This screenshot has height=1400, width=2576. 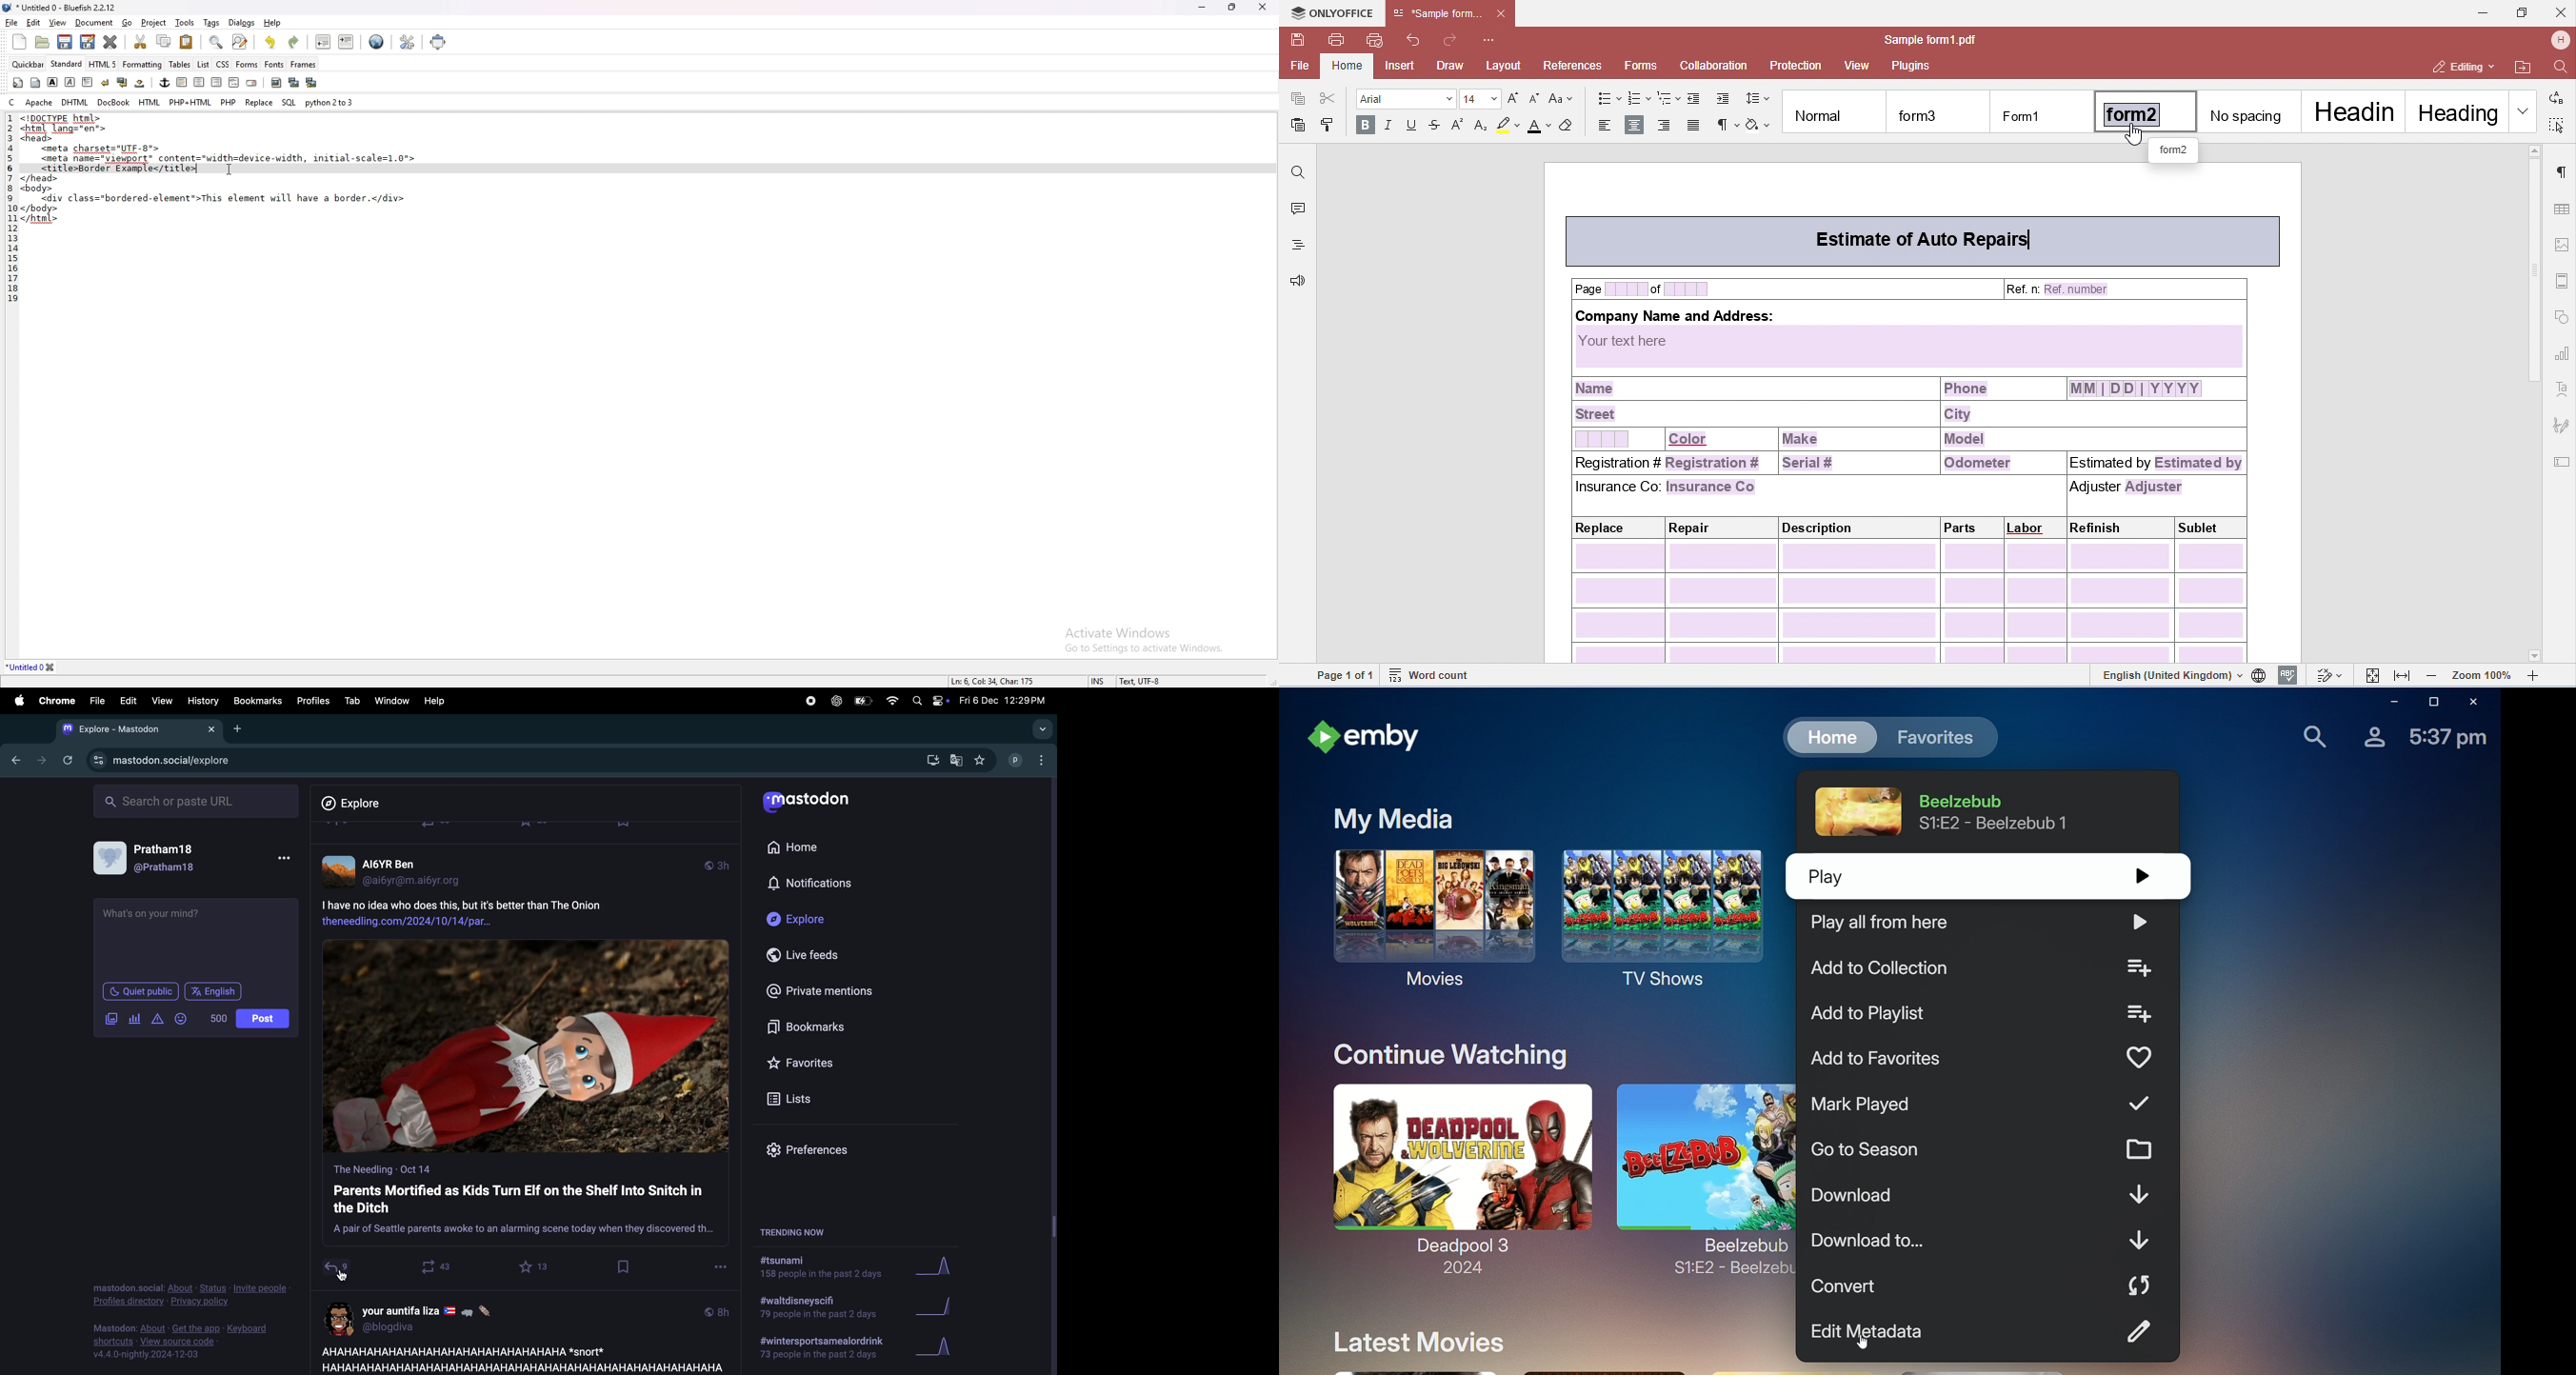 I want to click on Download, so click(x=1986, y=1198).